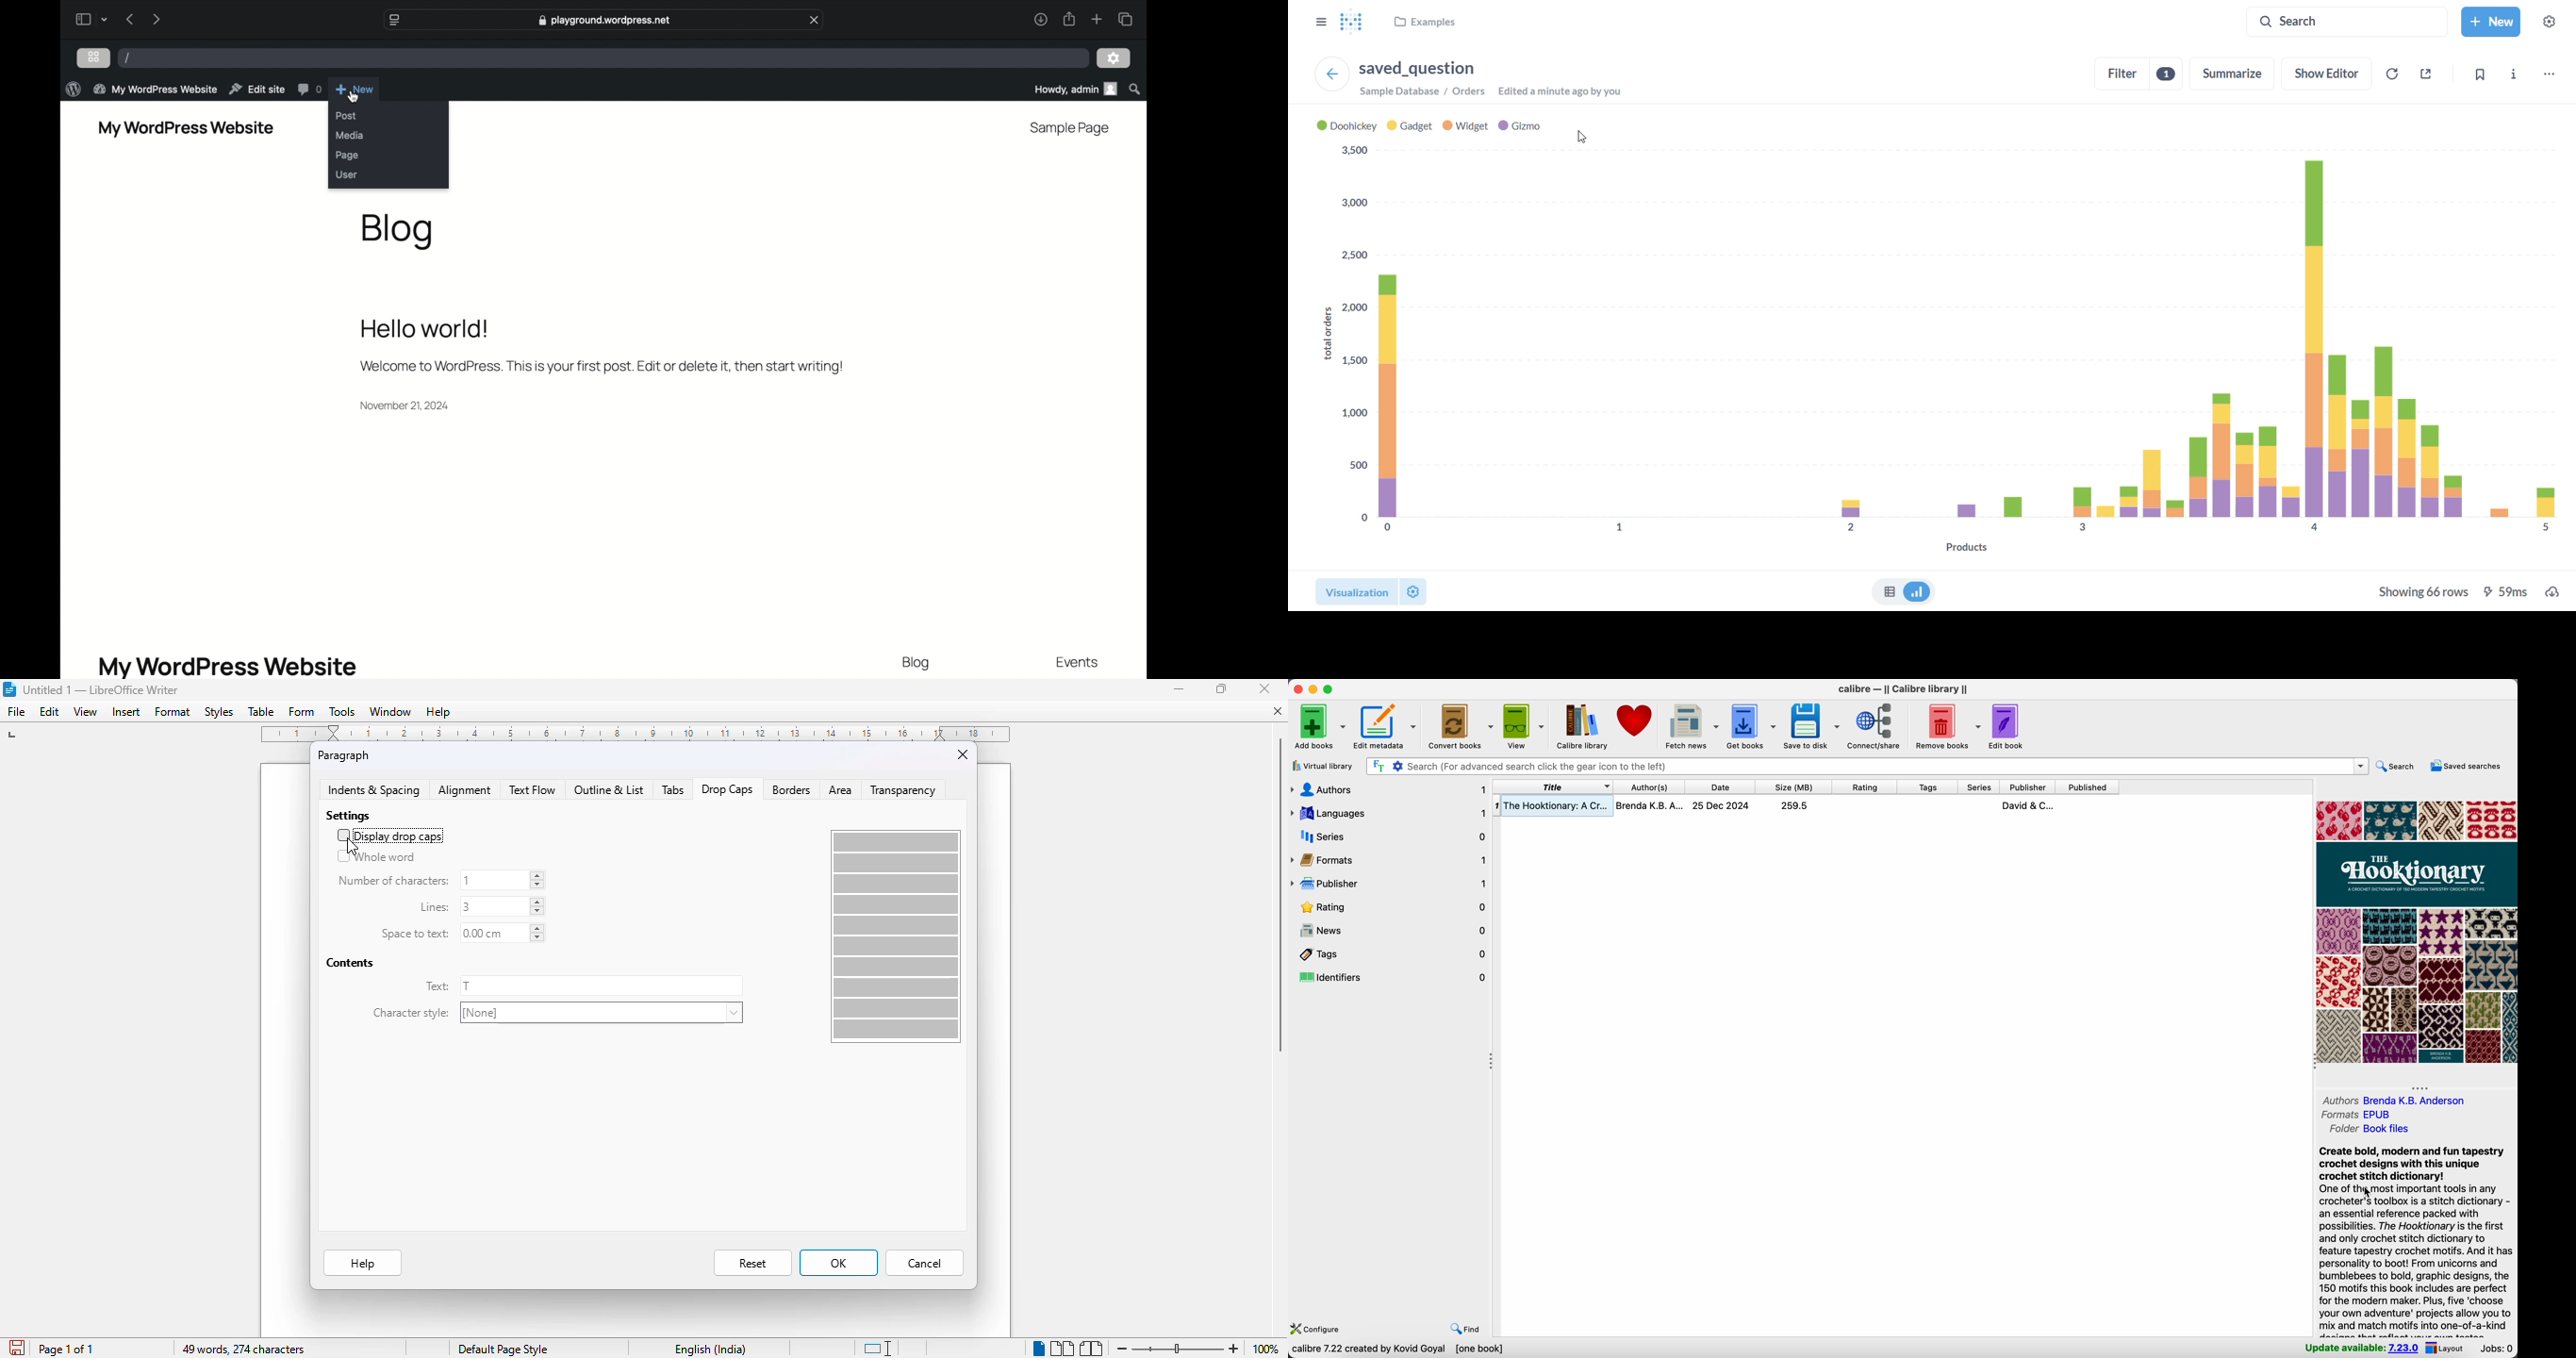 The width and height of the screenshot is (2576, 1372). What do you see at coordinates (1400, 1350) in the screenshot?
I see `data` at bounding box center [1400, 1350].